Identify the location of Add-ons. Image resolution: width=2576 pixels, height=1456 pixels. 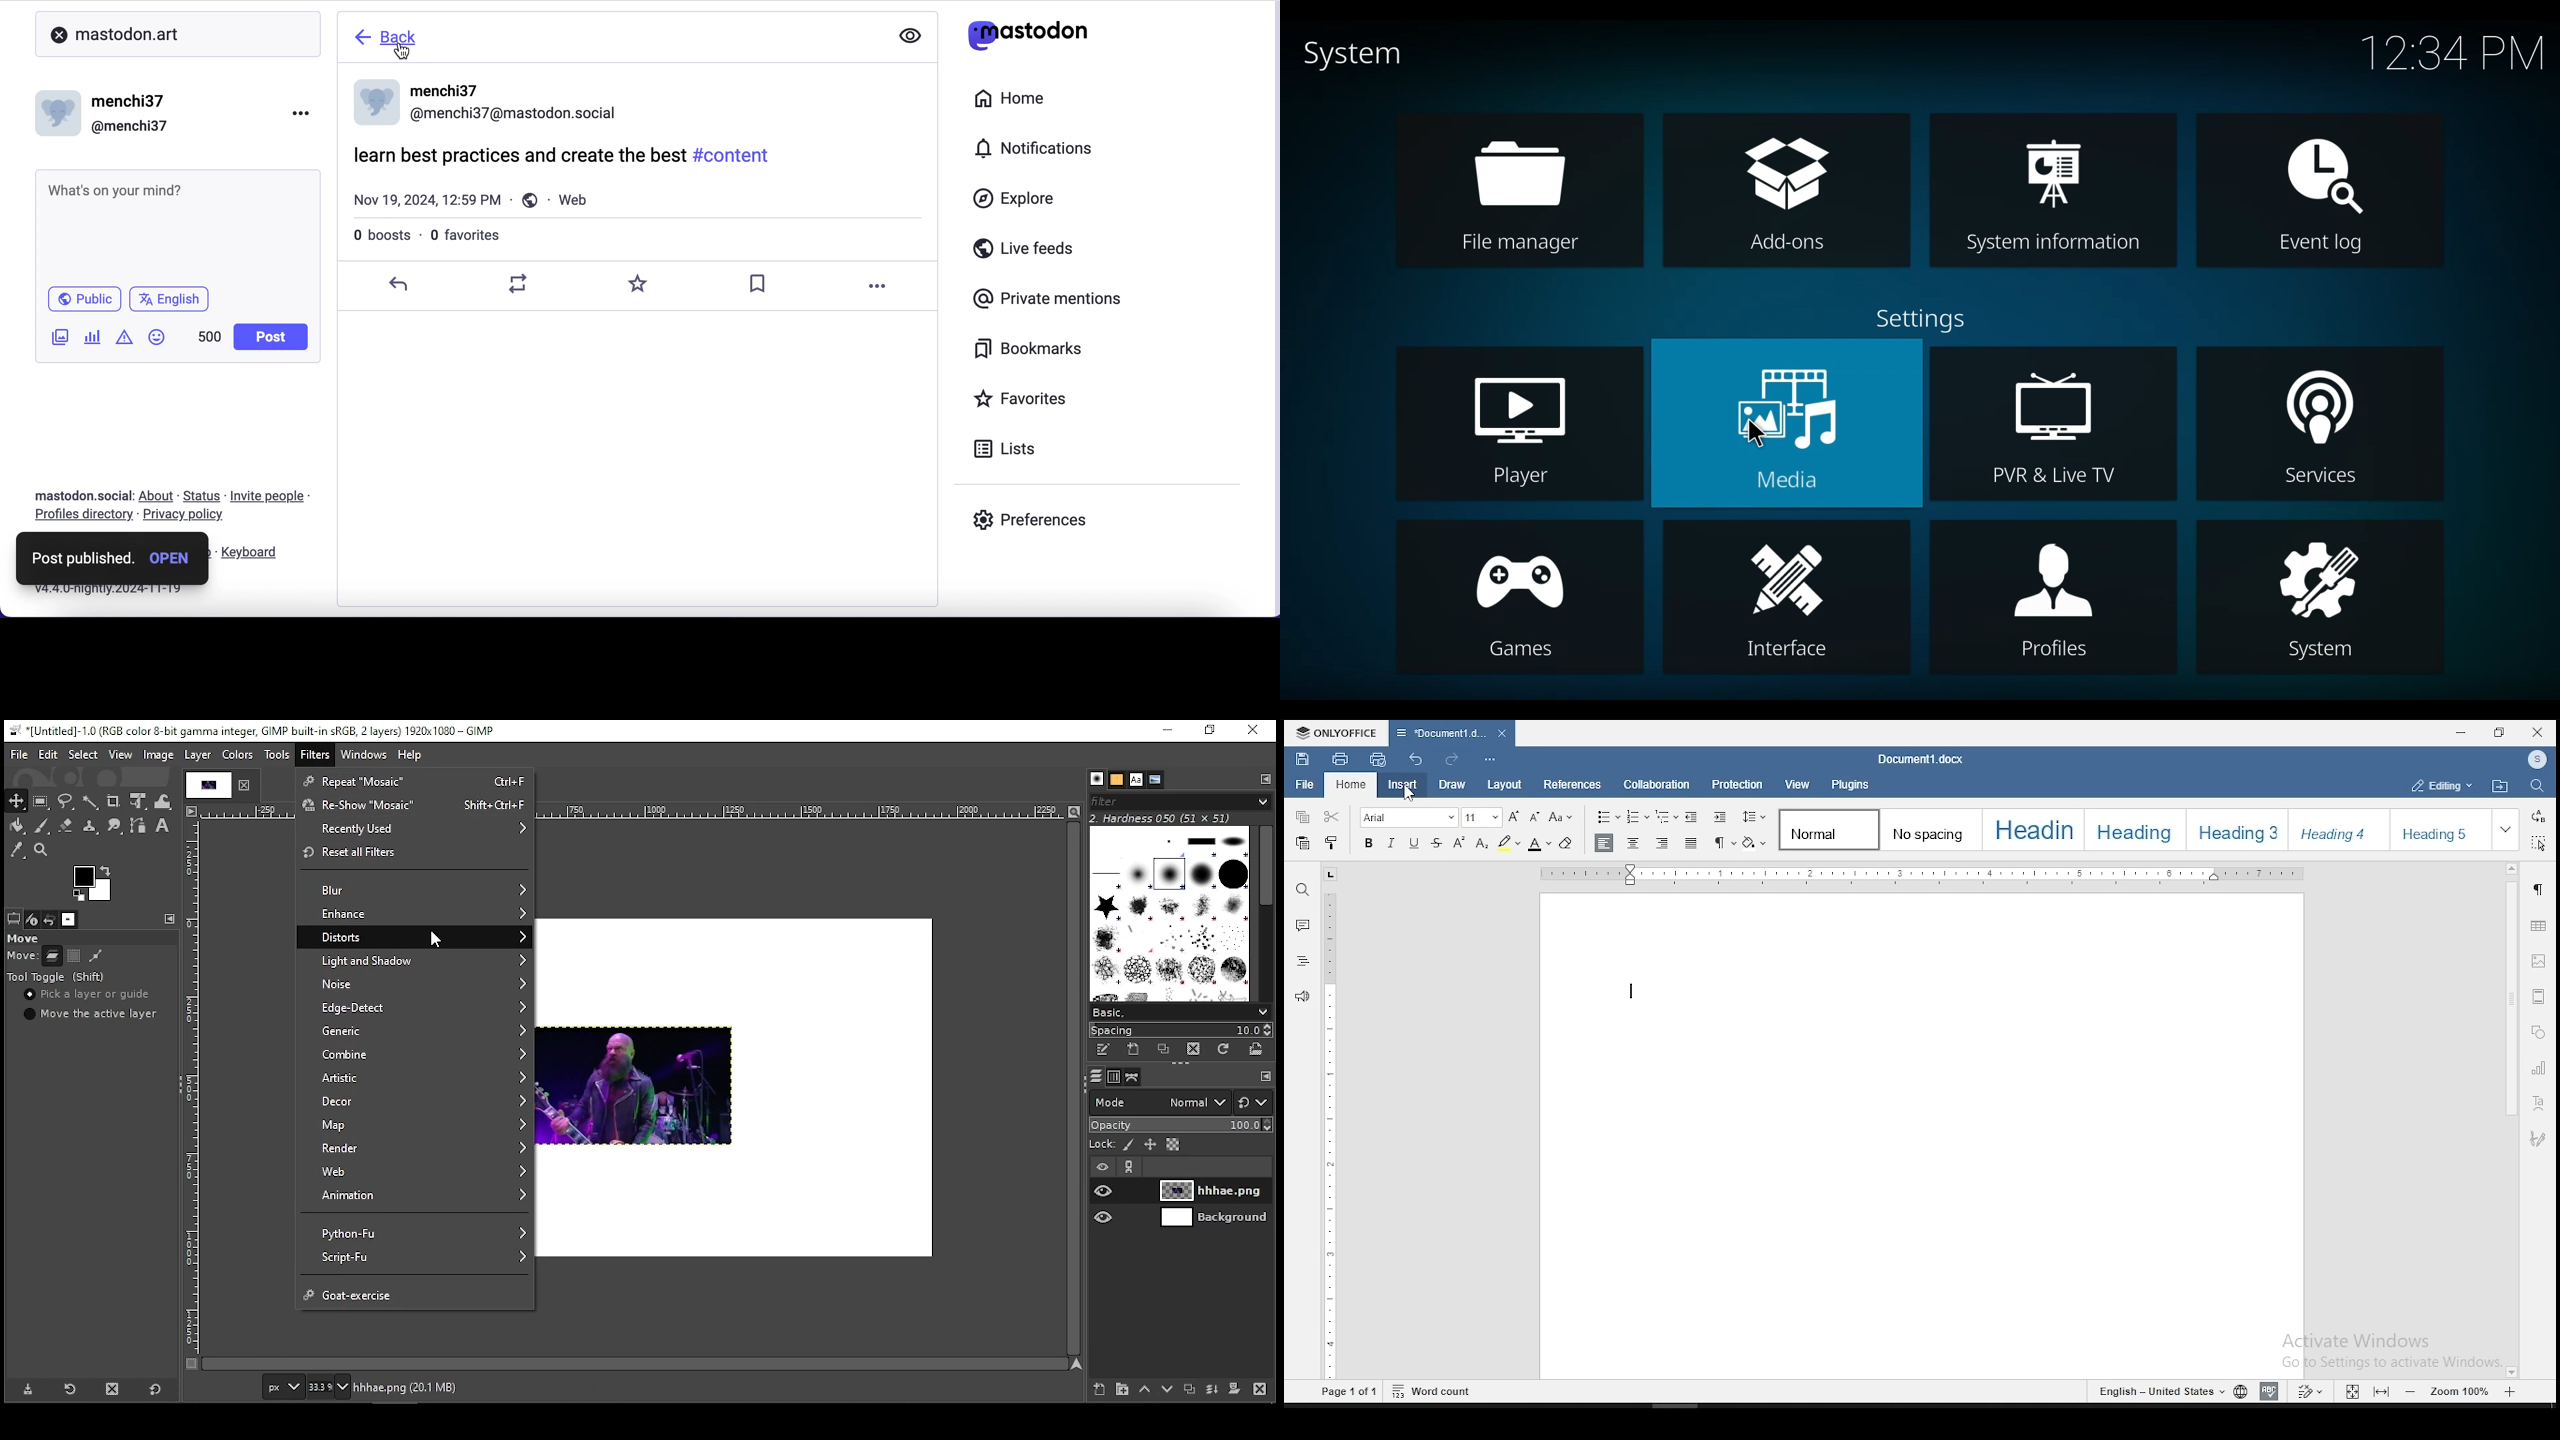
(1789, 190).